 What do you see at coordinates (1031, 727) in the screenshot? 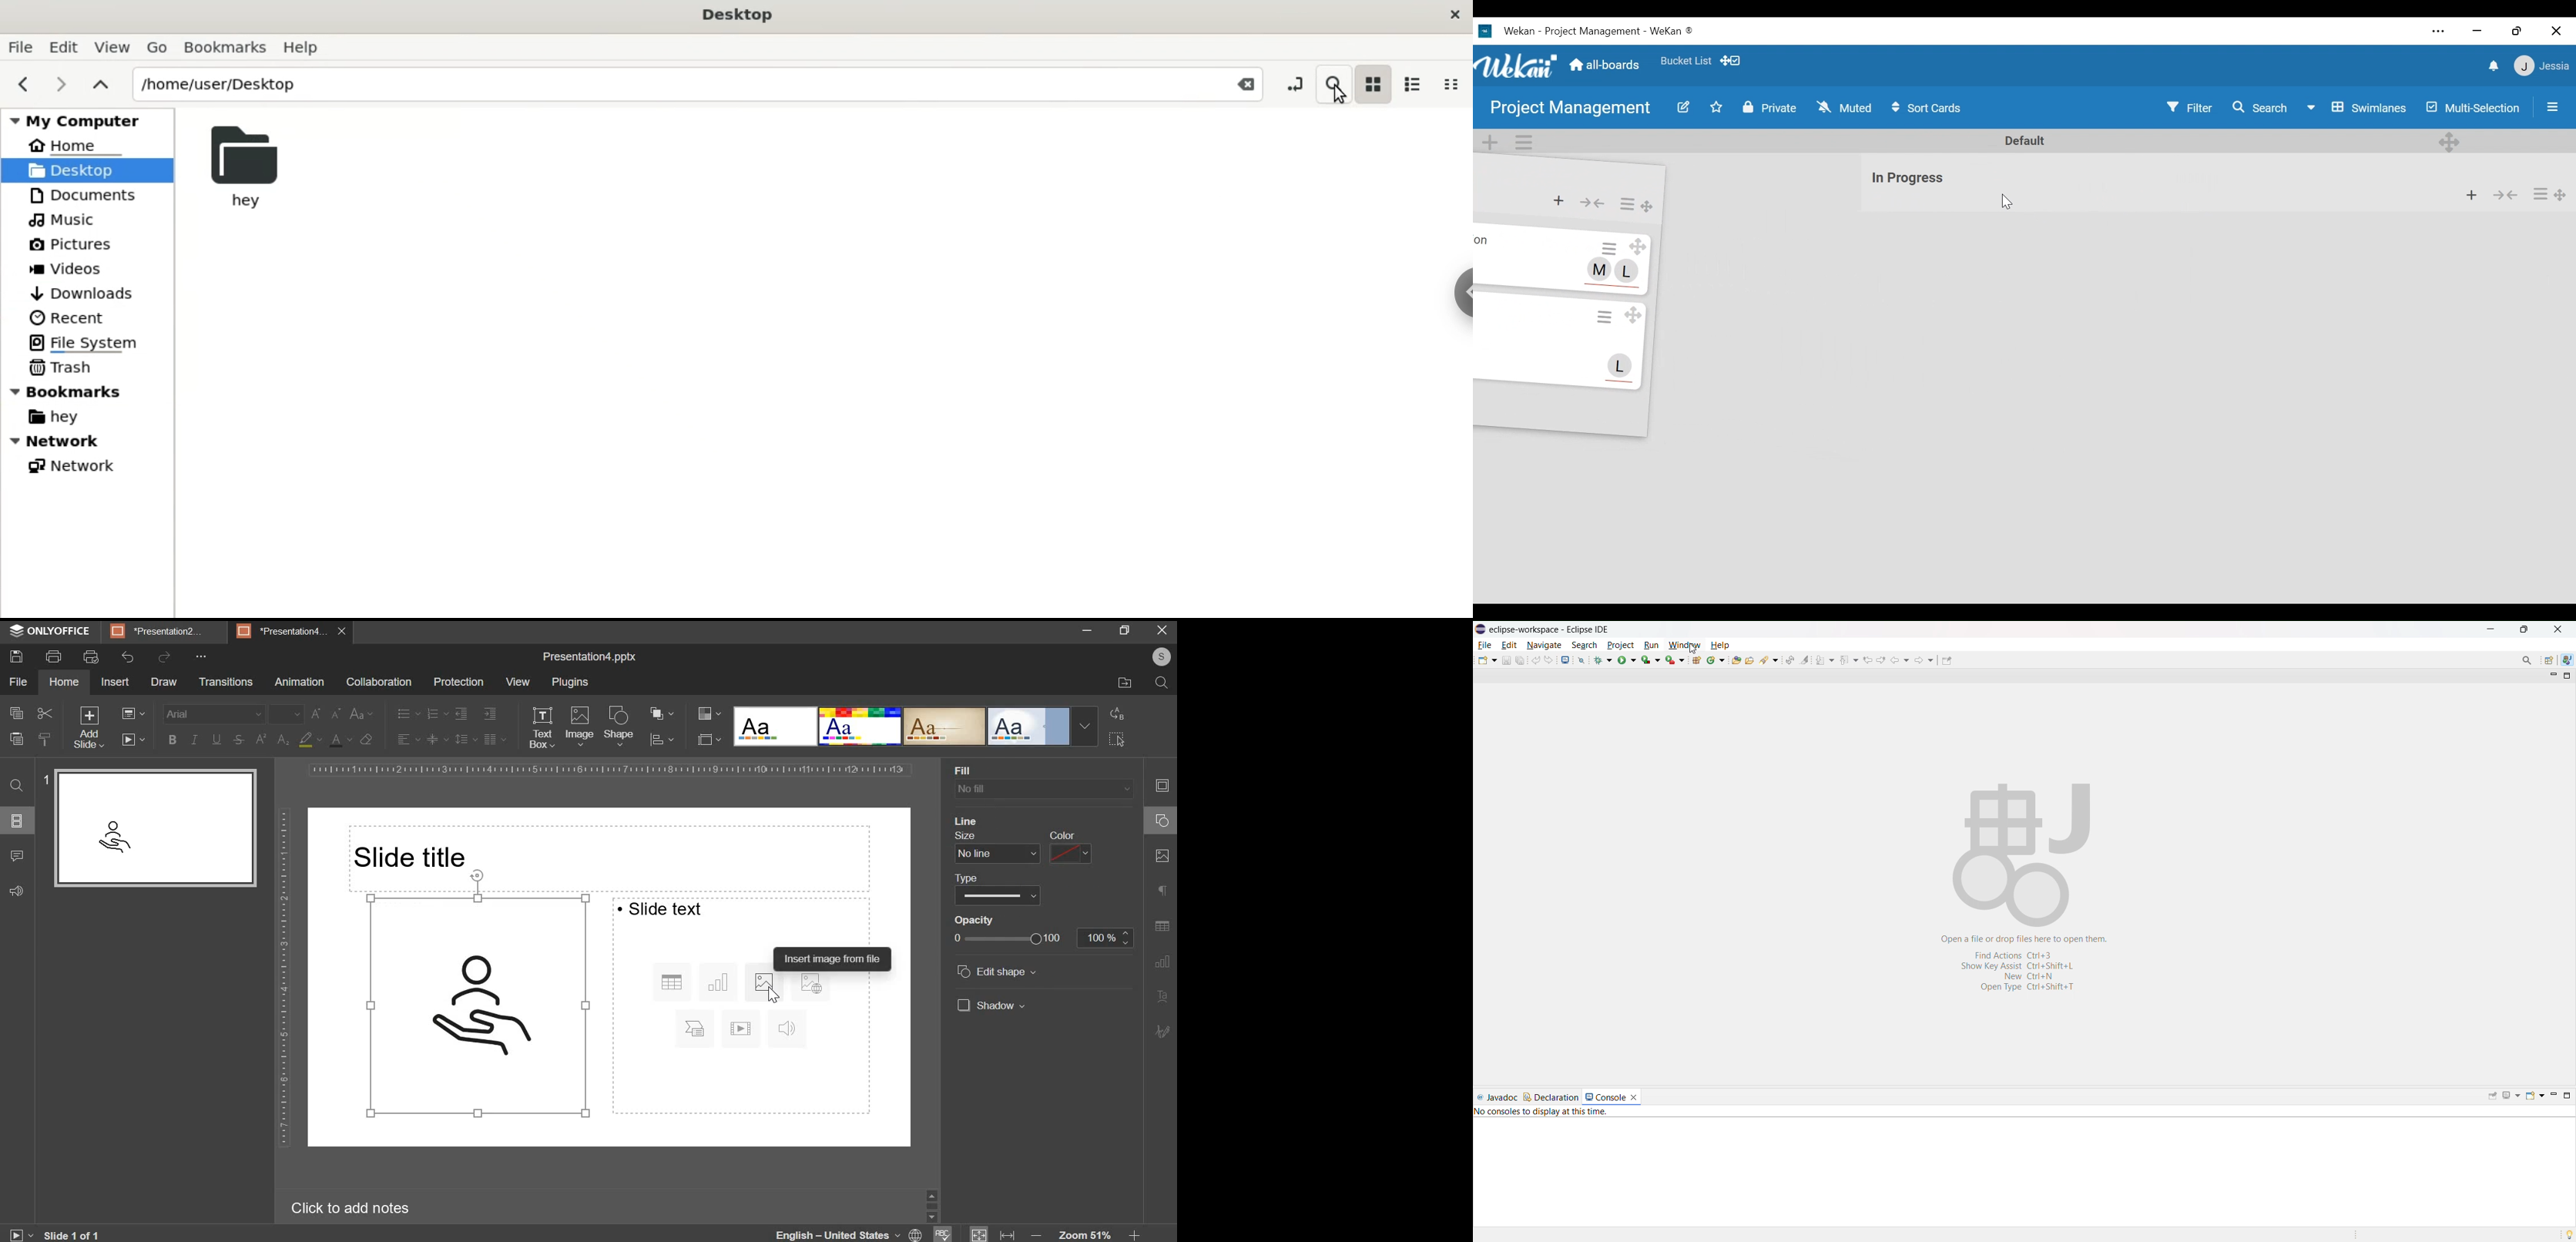
I see `design` at bounding box center [1031, 727].